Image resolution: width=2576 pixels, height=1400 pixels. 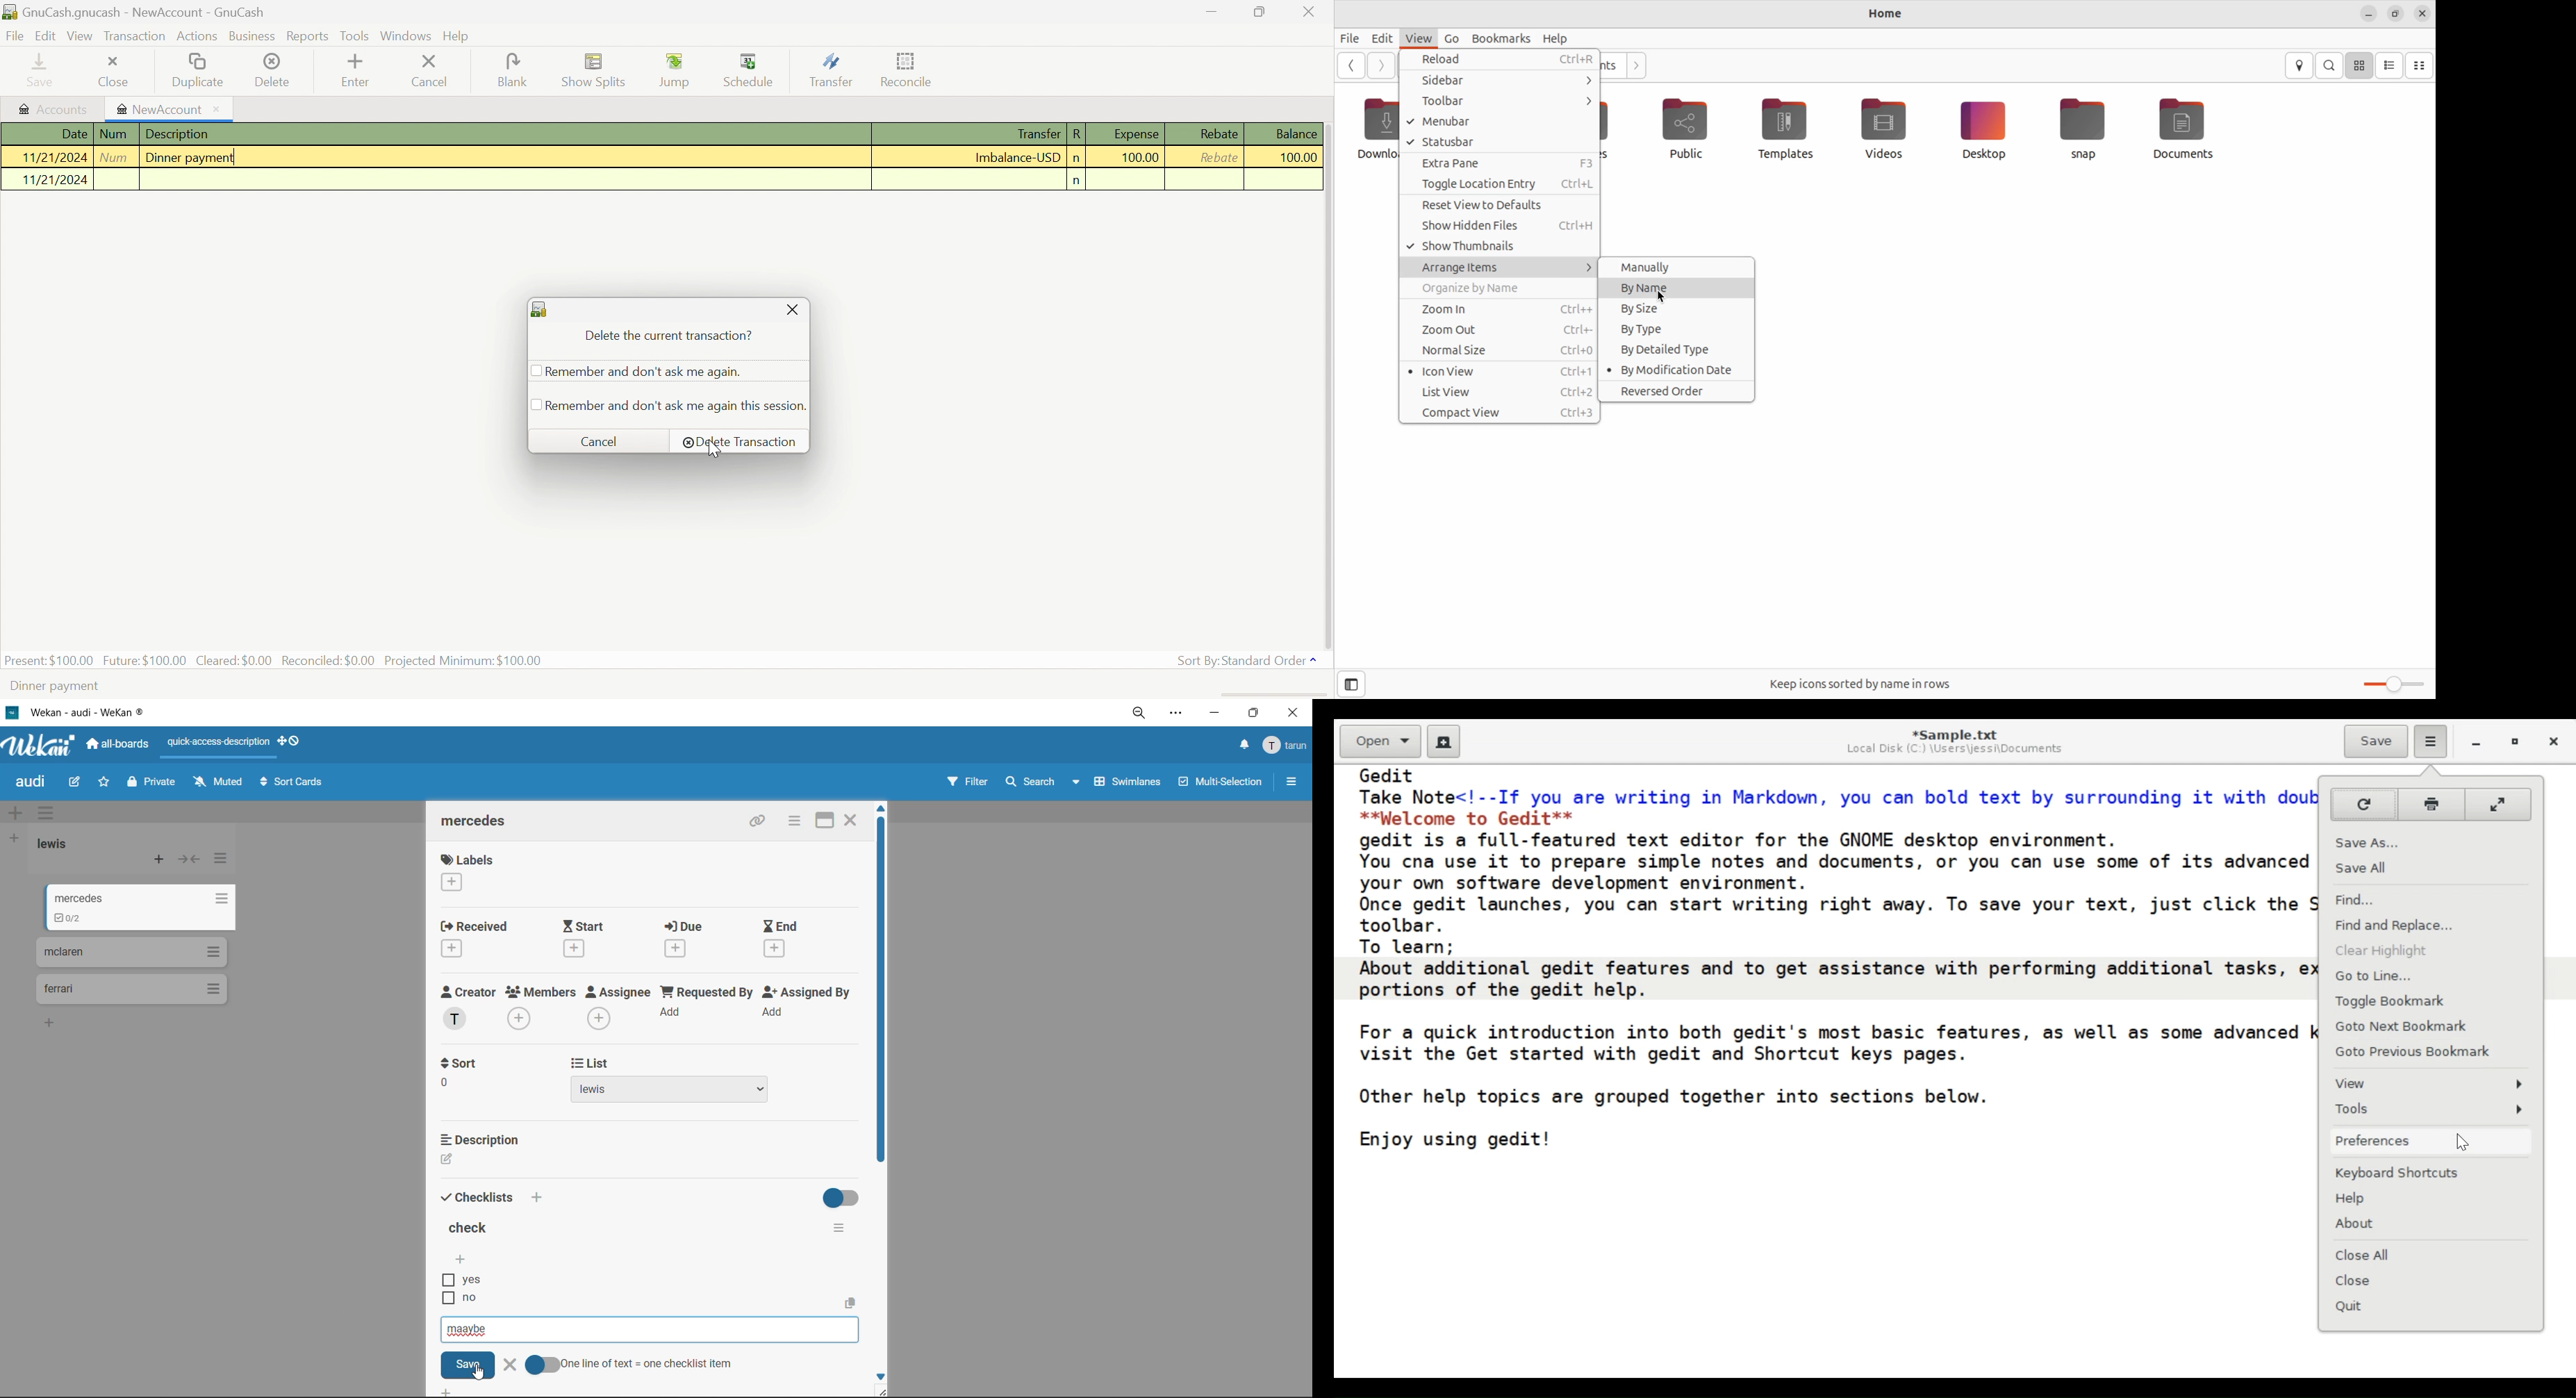 I want to click on Add Label, so click(x=451, y=883).